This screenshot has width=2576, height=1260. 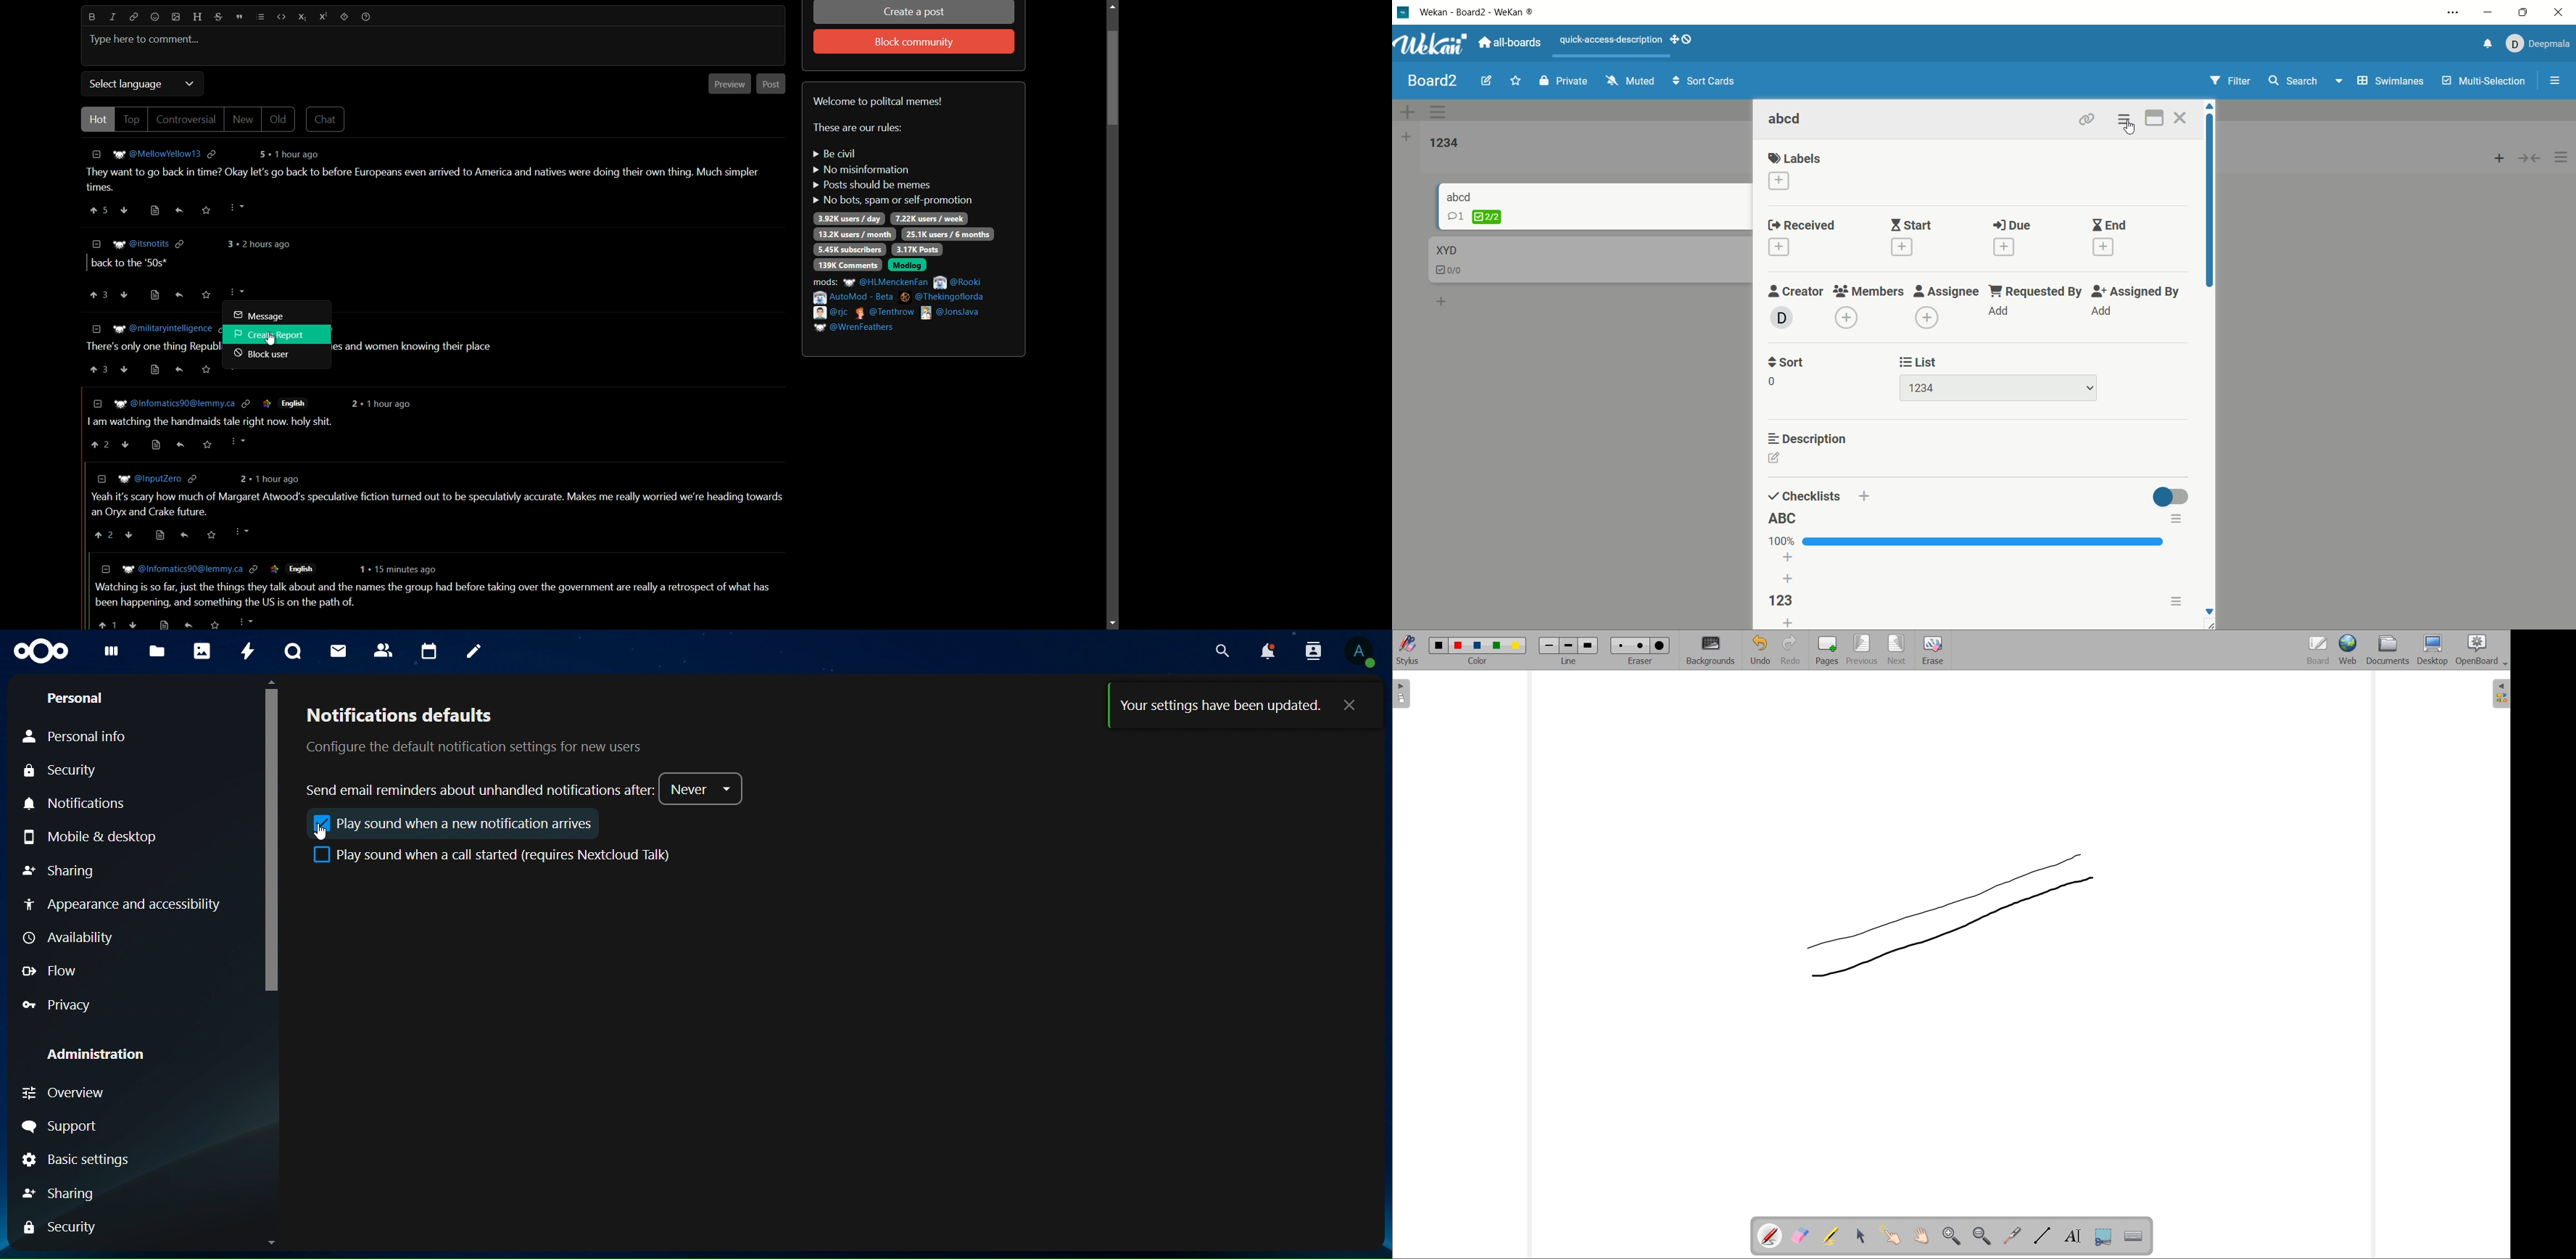 What do you see at coordinates (2108, 235) in the screenshot?
I see `end` at bounding box center [2108, 235].